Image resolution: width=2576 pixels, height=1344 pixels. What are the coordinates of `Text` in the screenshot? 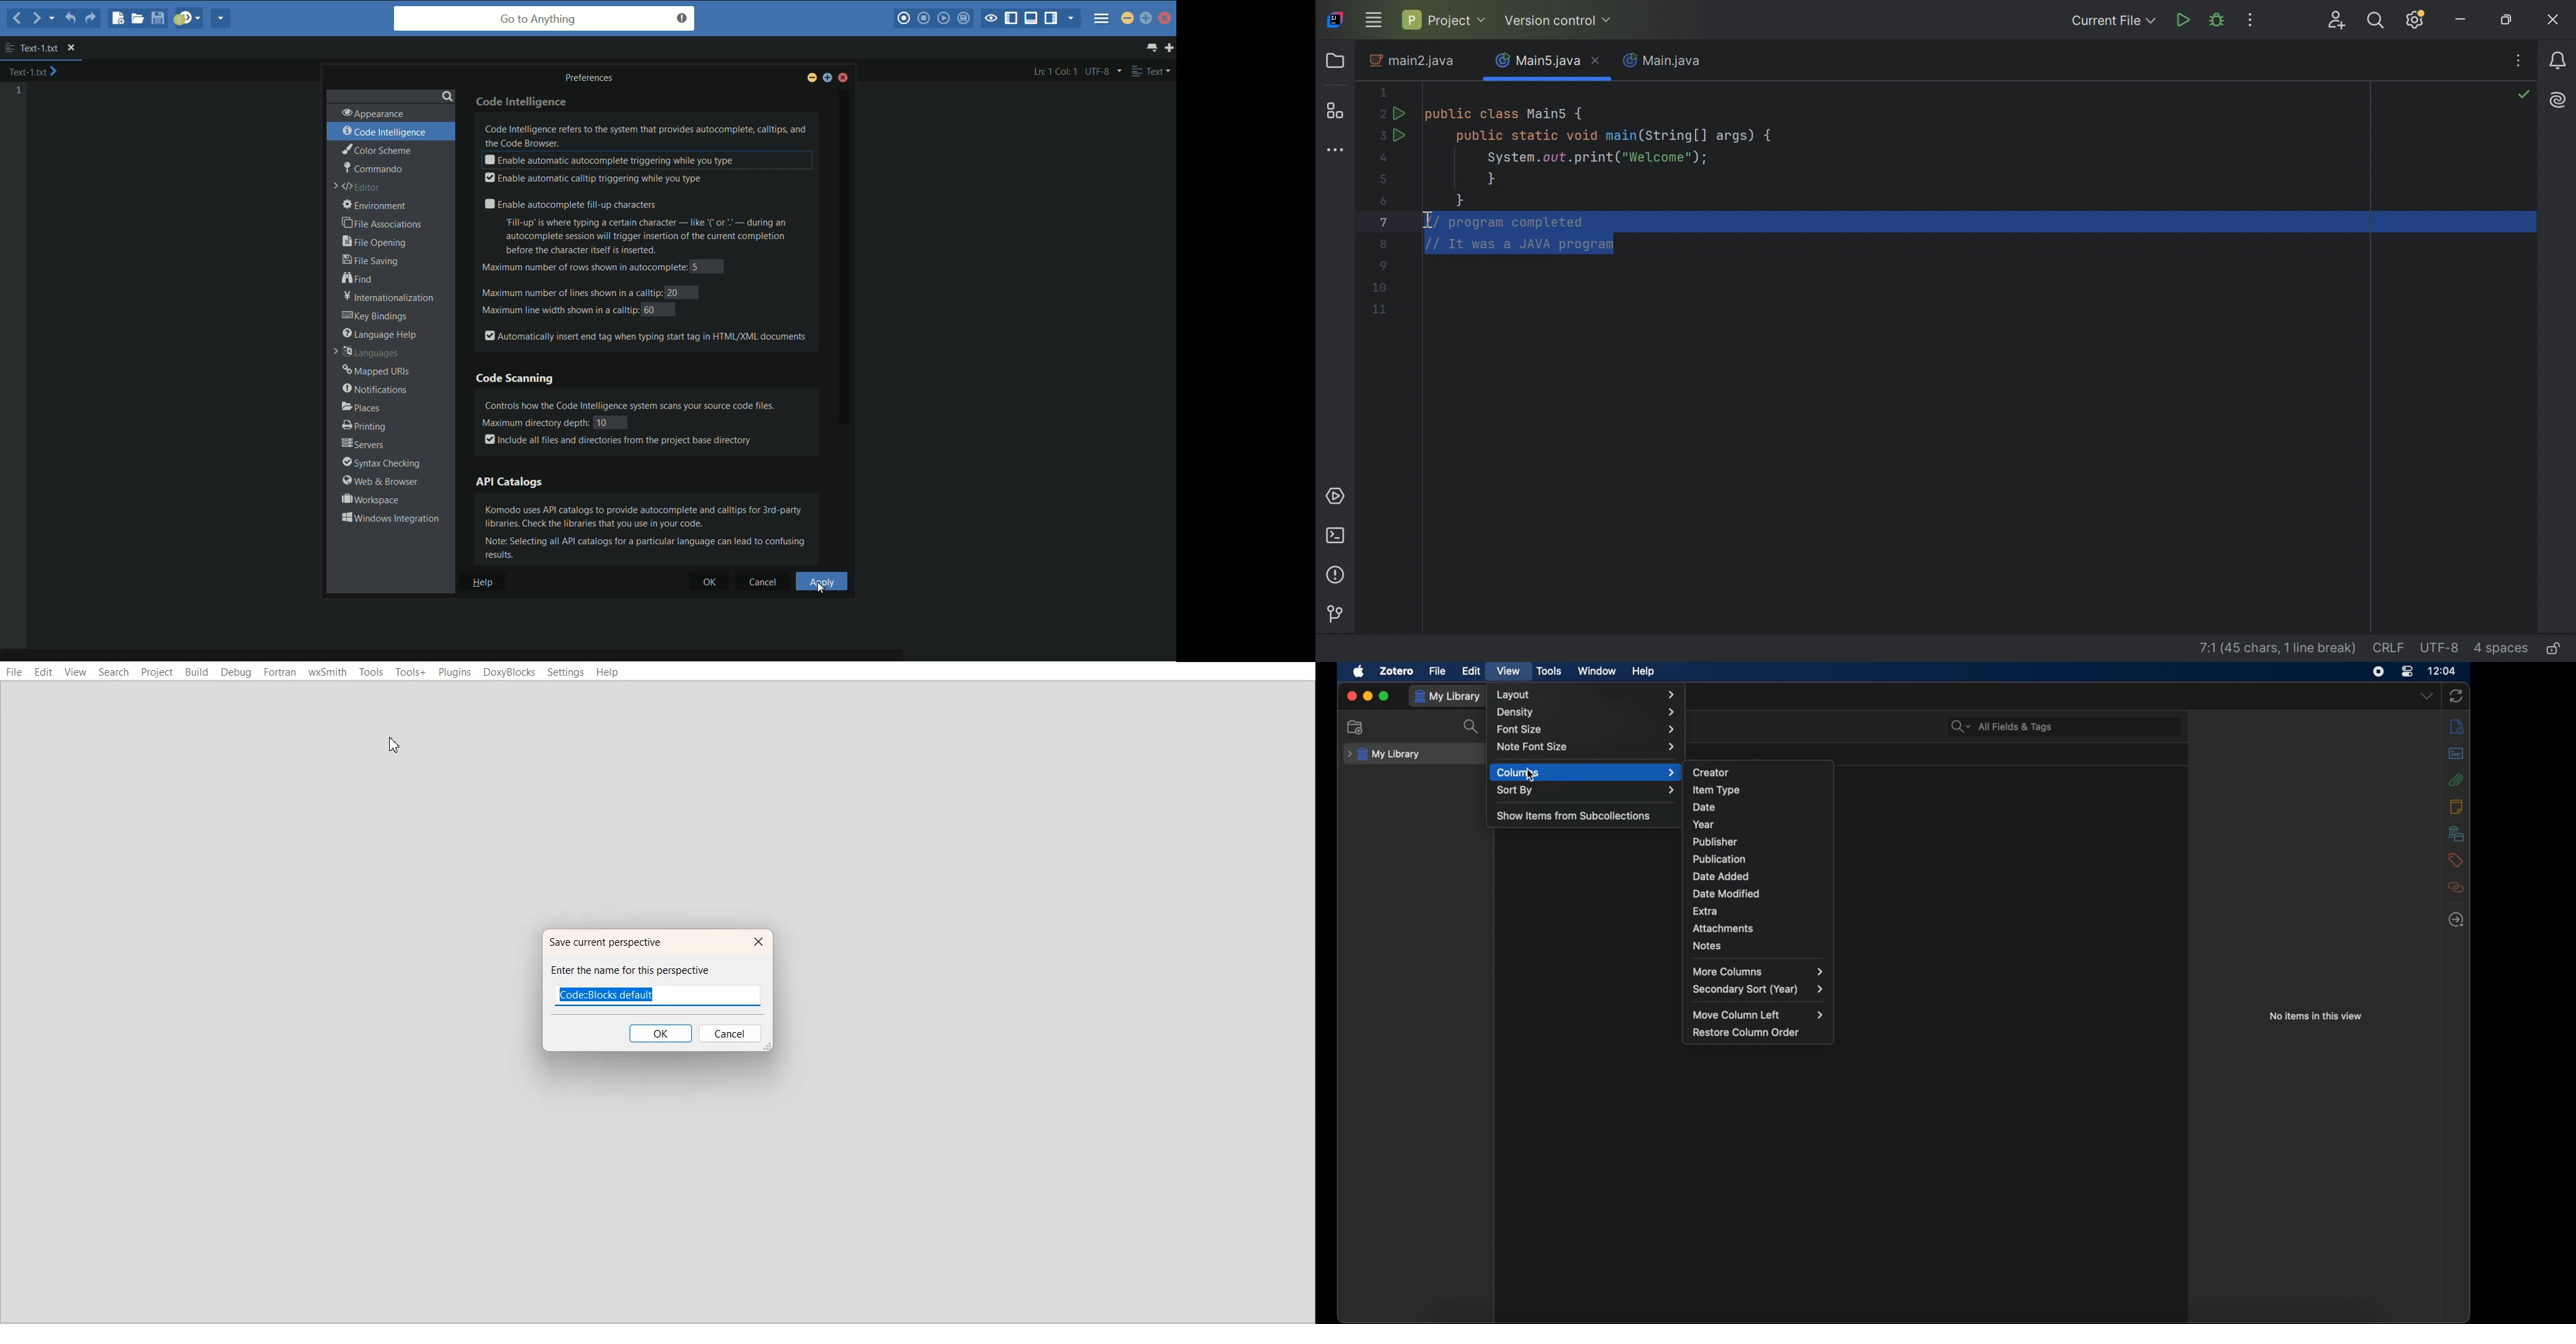 It's located at (1694, 1489).